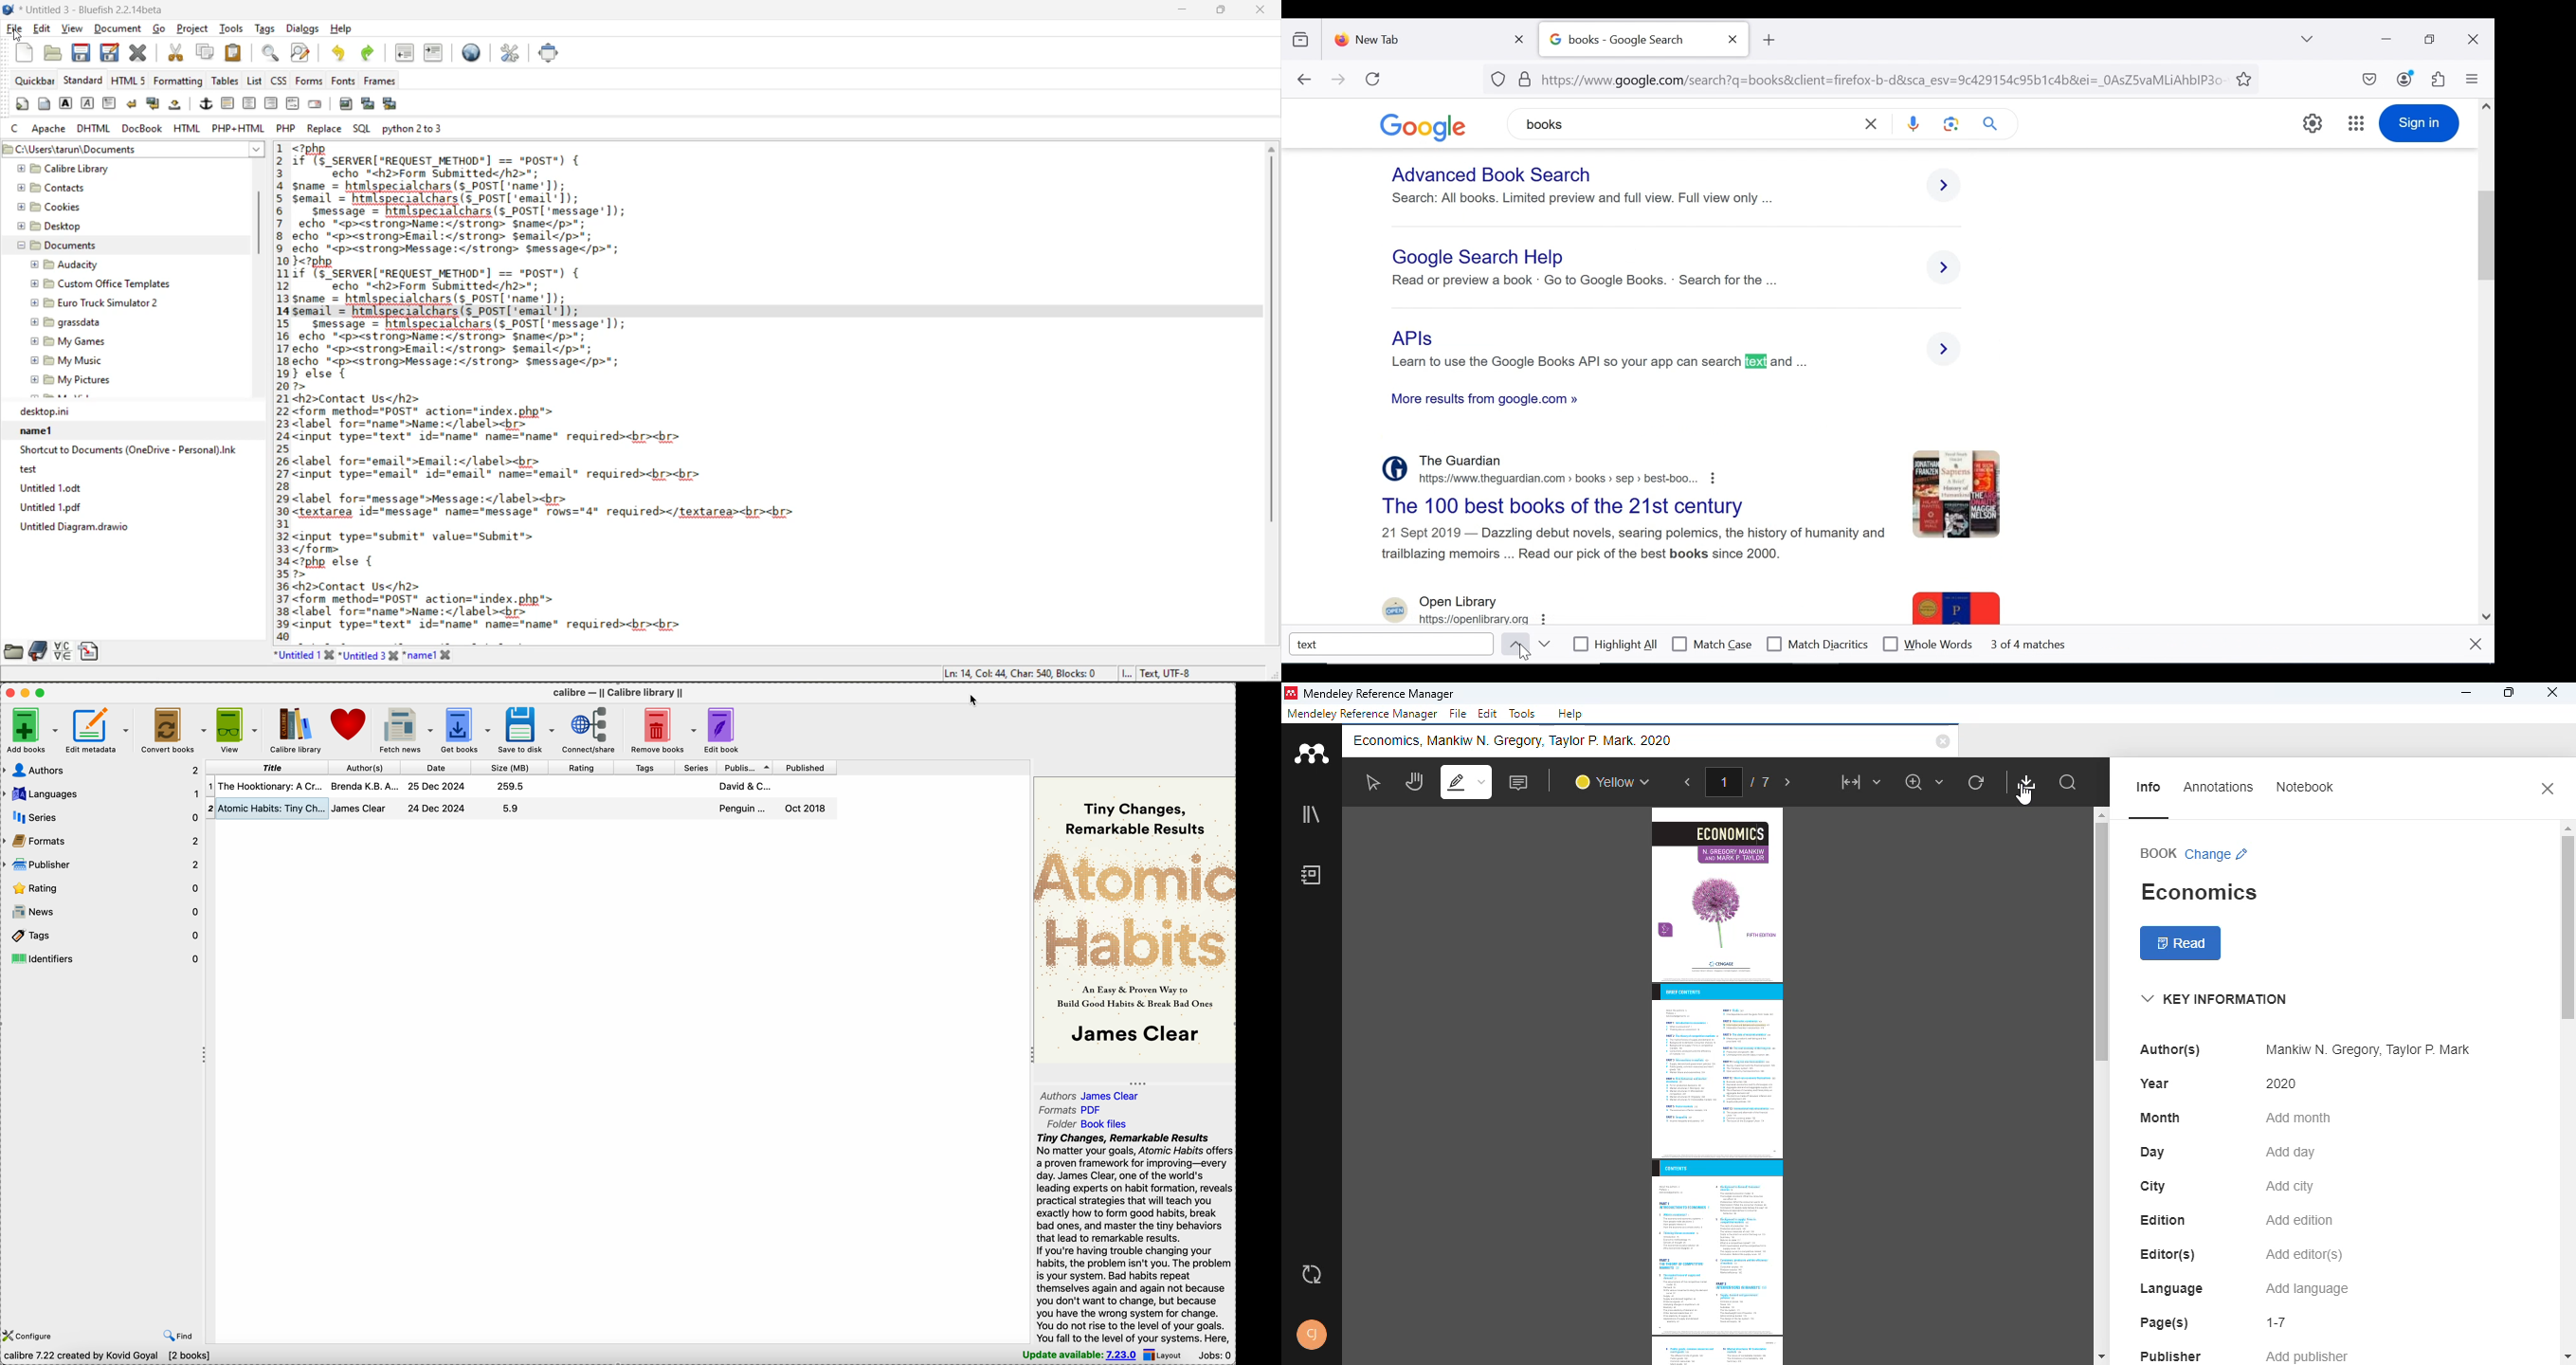  I want to click on test, so click(120, 469).